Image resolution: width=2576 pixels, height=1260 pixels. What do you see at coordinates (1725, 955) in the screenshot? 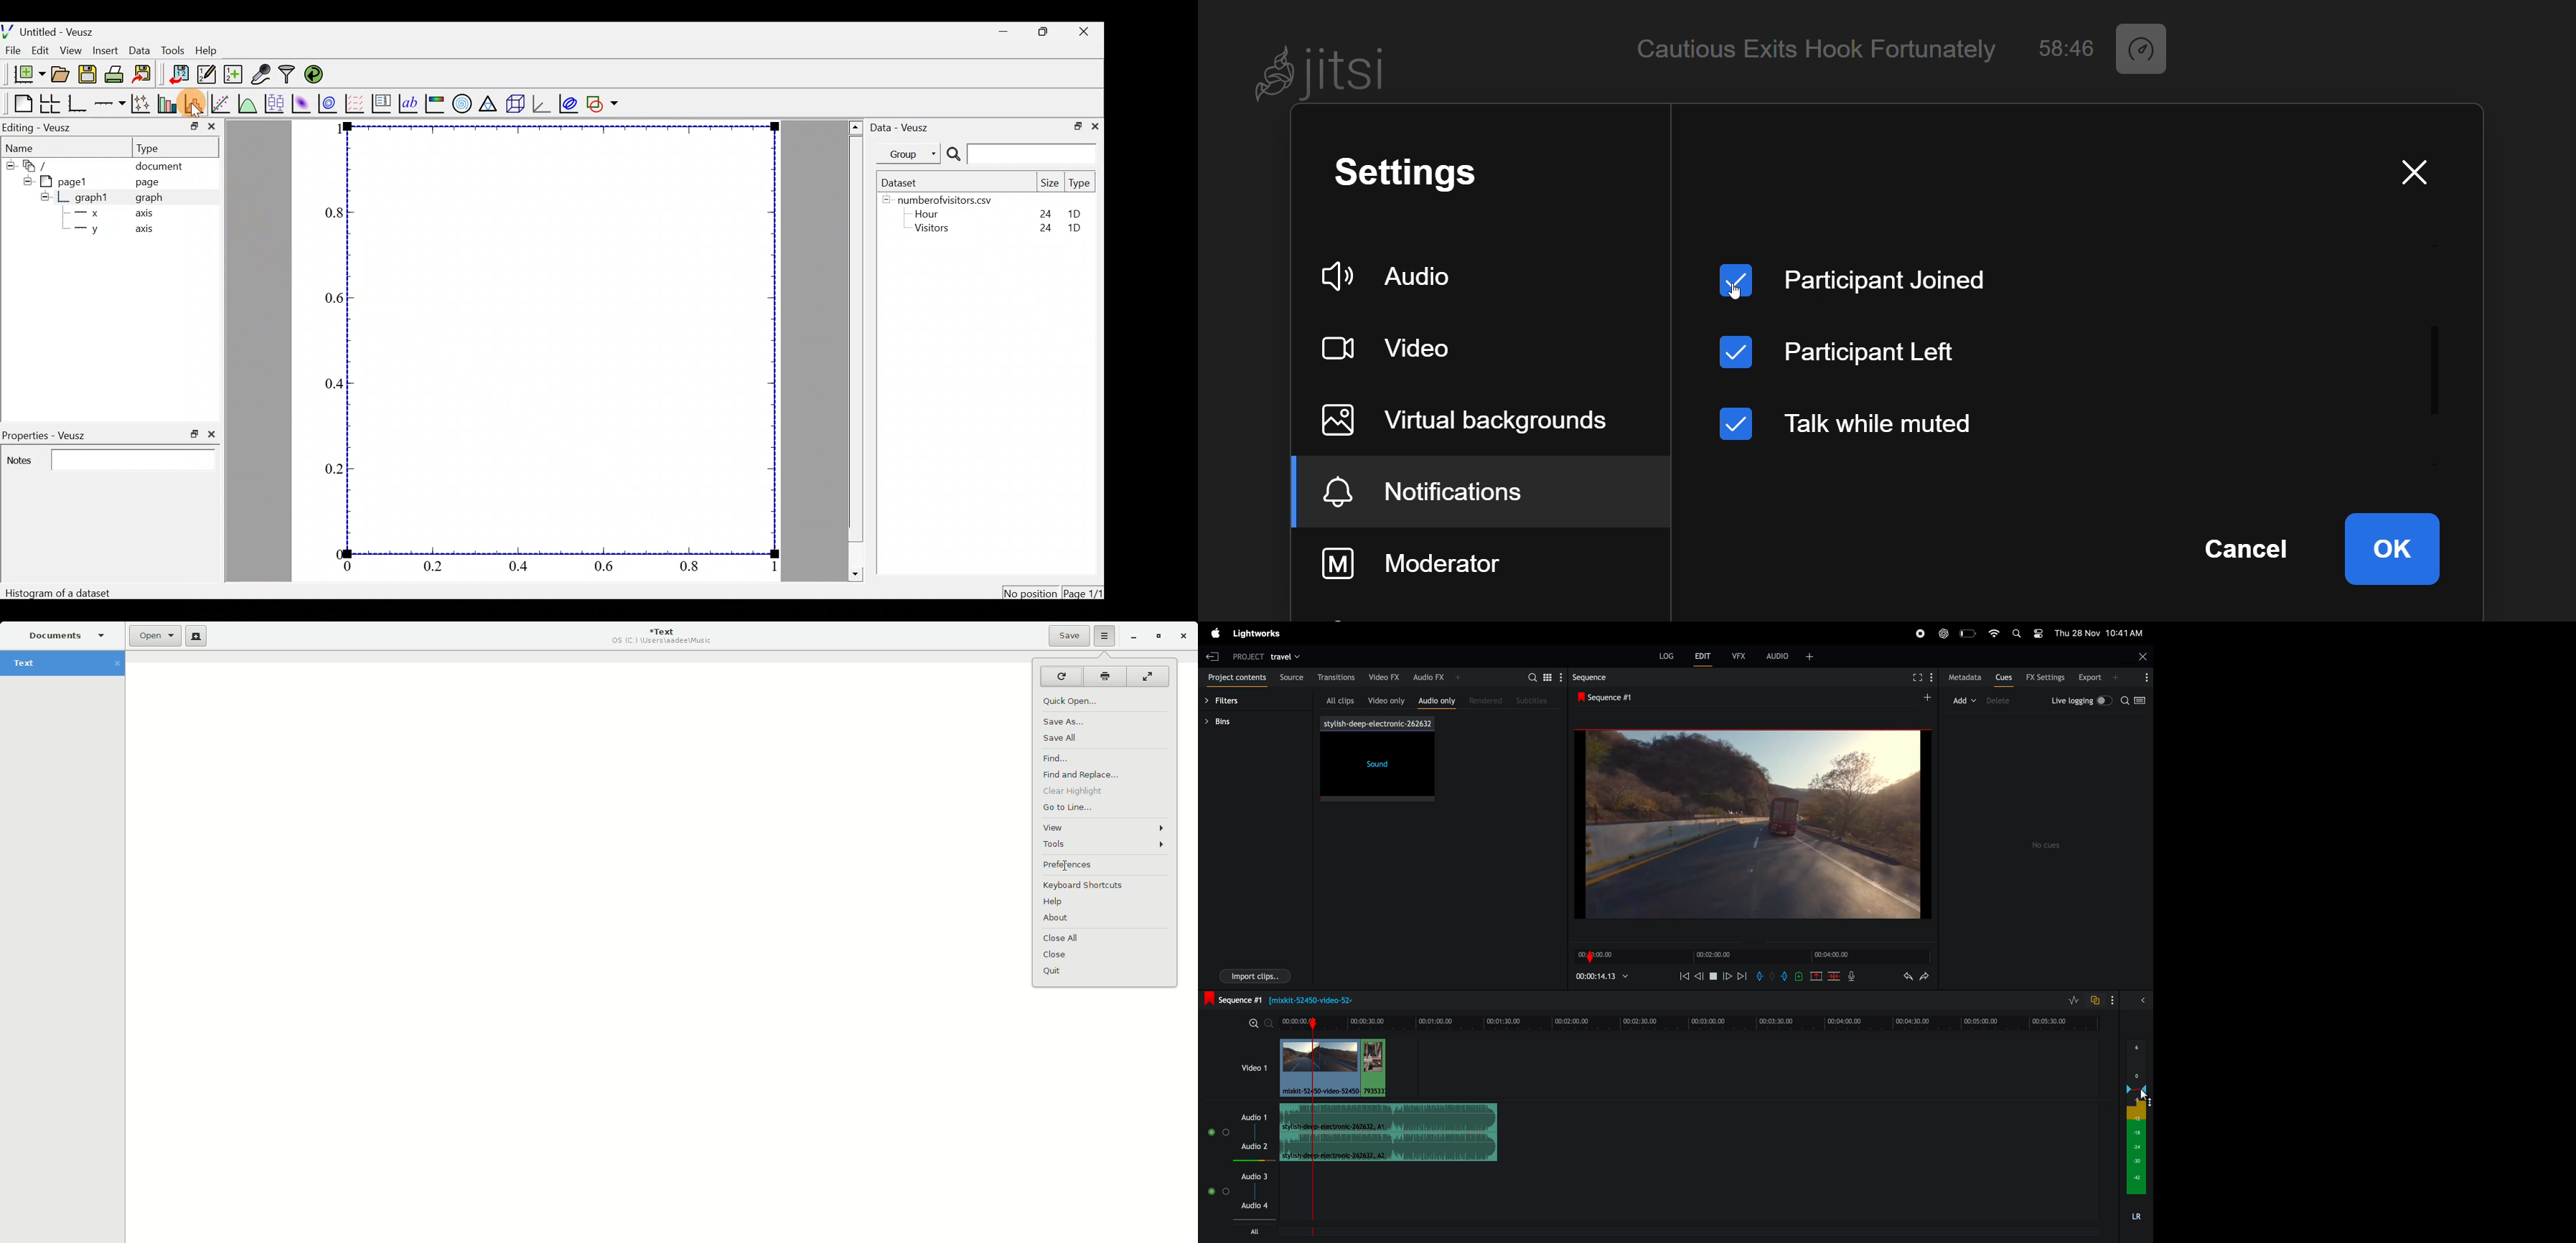
I see `video time` at bounding box center [1725, 955].